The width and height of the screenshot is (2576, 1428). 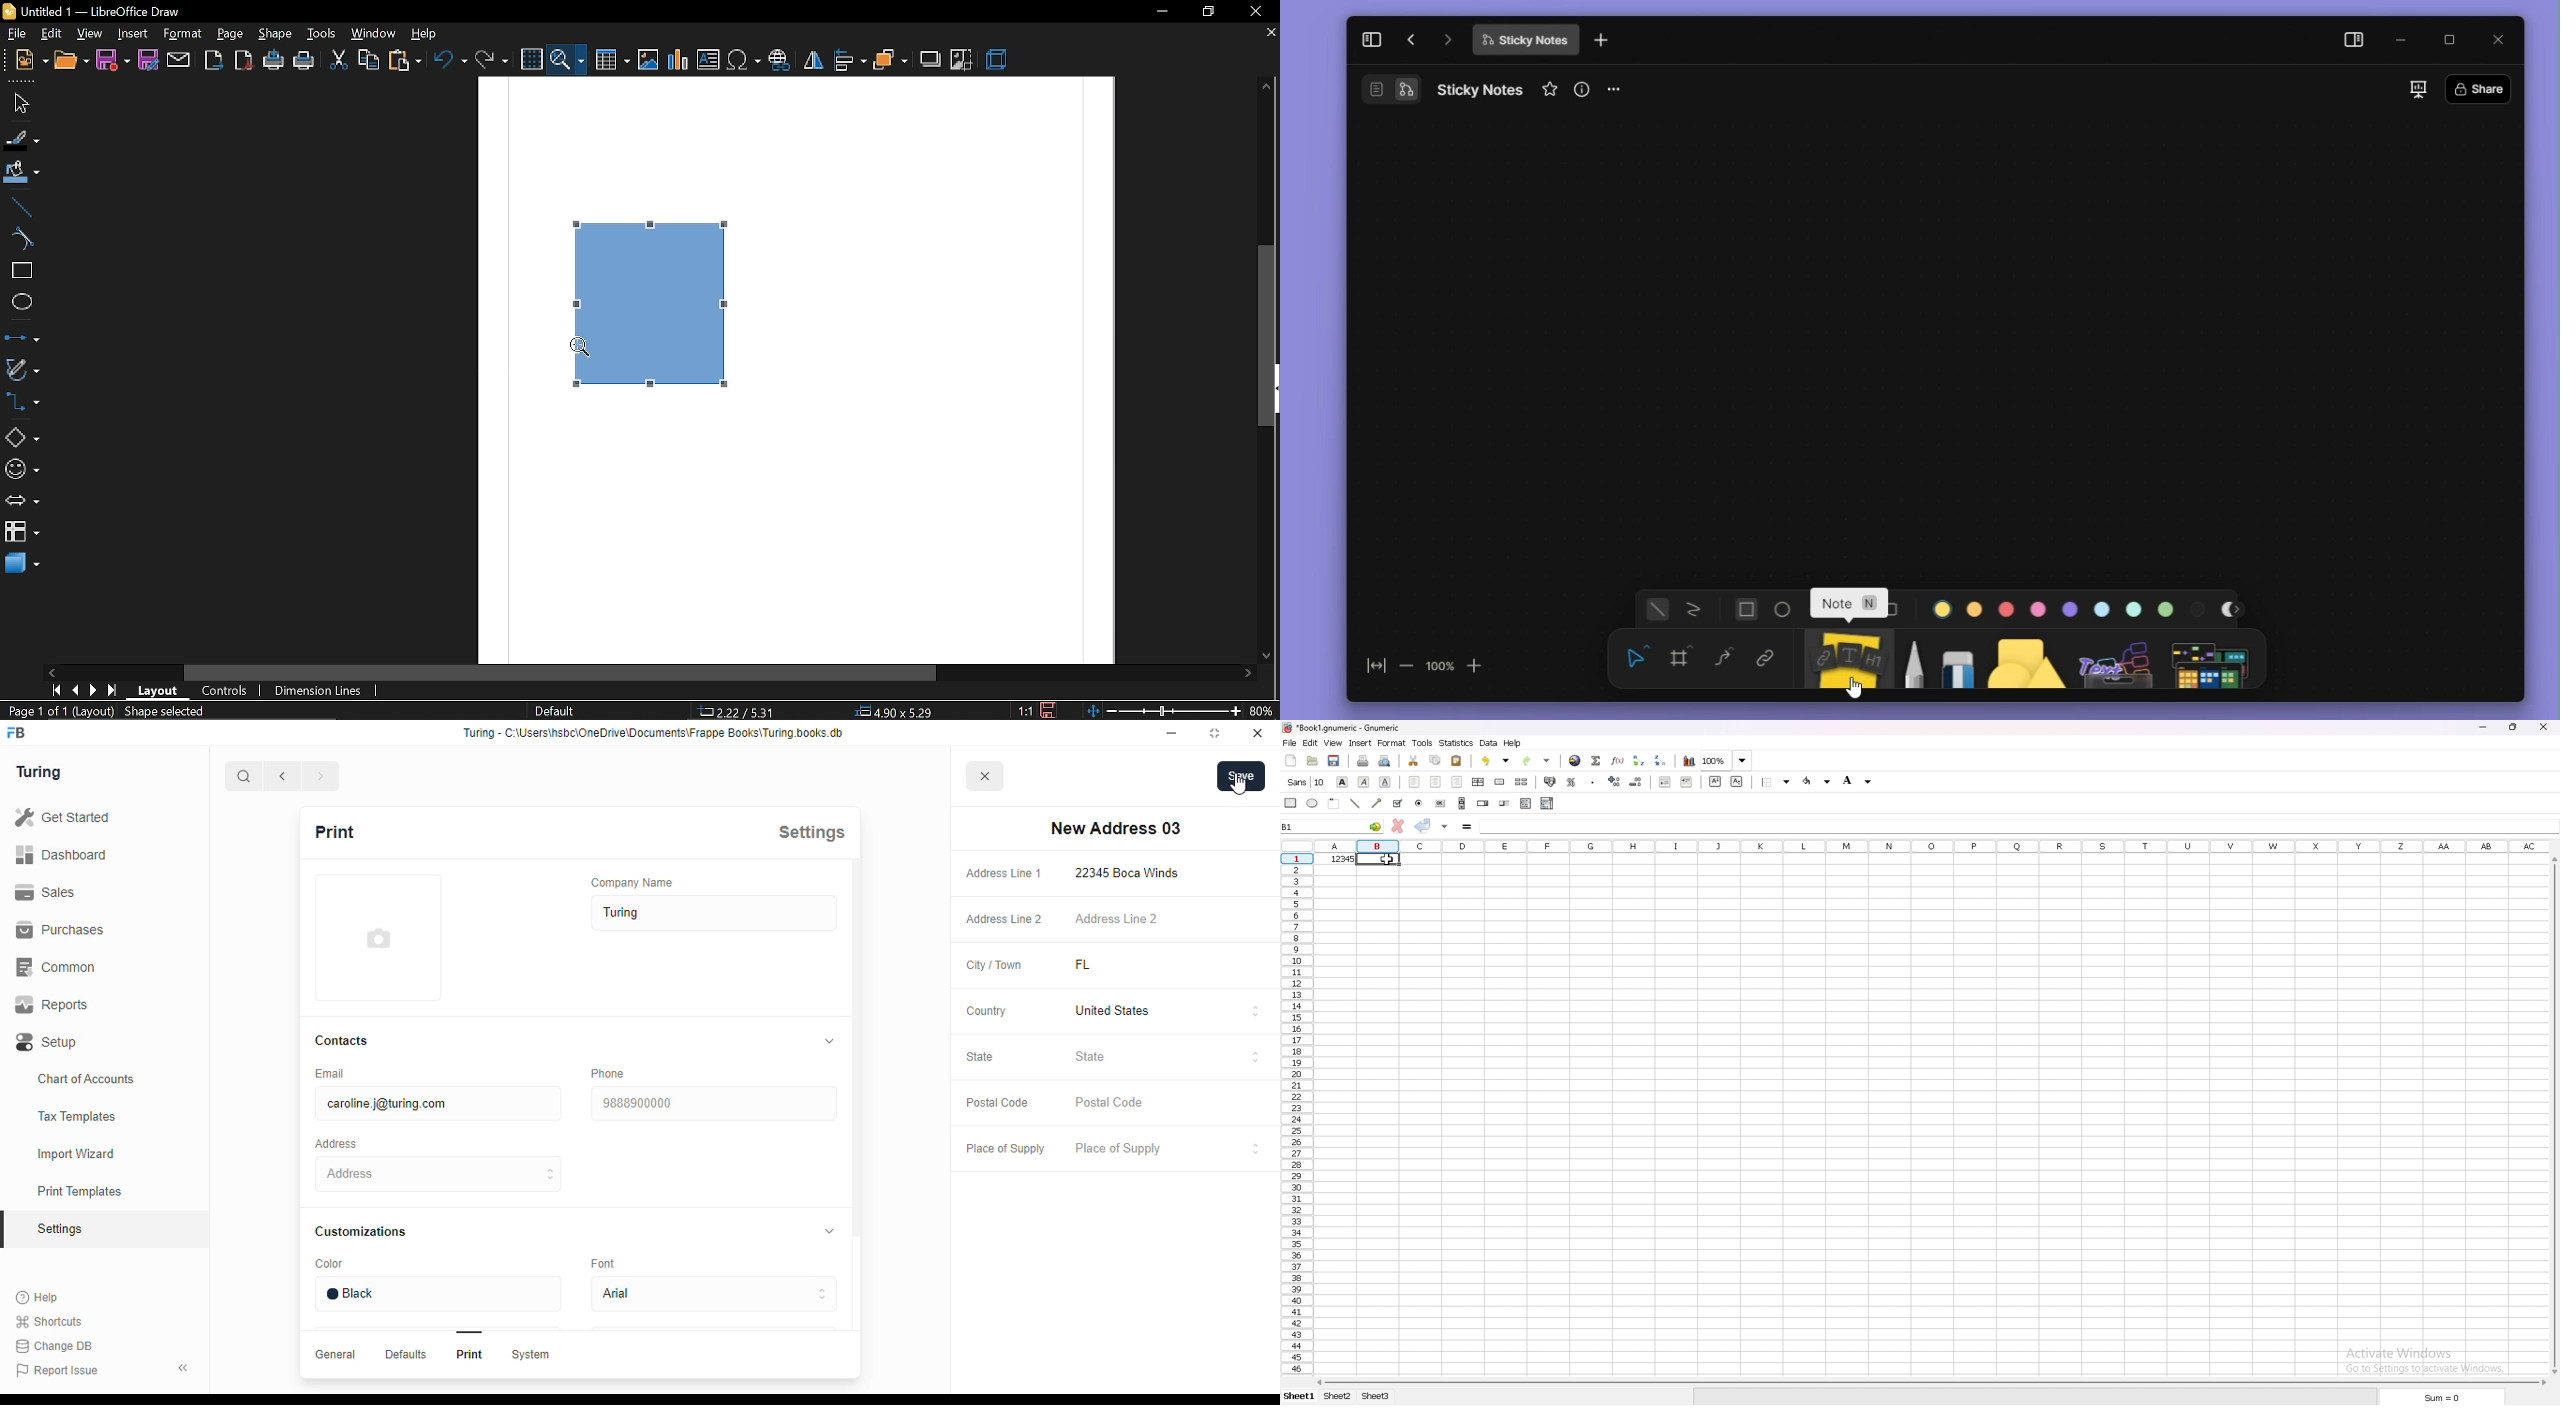 I want to click on go back, so click(x=1408, y=45).